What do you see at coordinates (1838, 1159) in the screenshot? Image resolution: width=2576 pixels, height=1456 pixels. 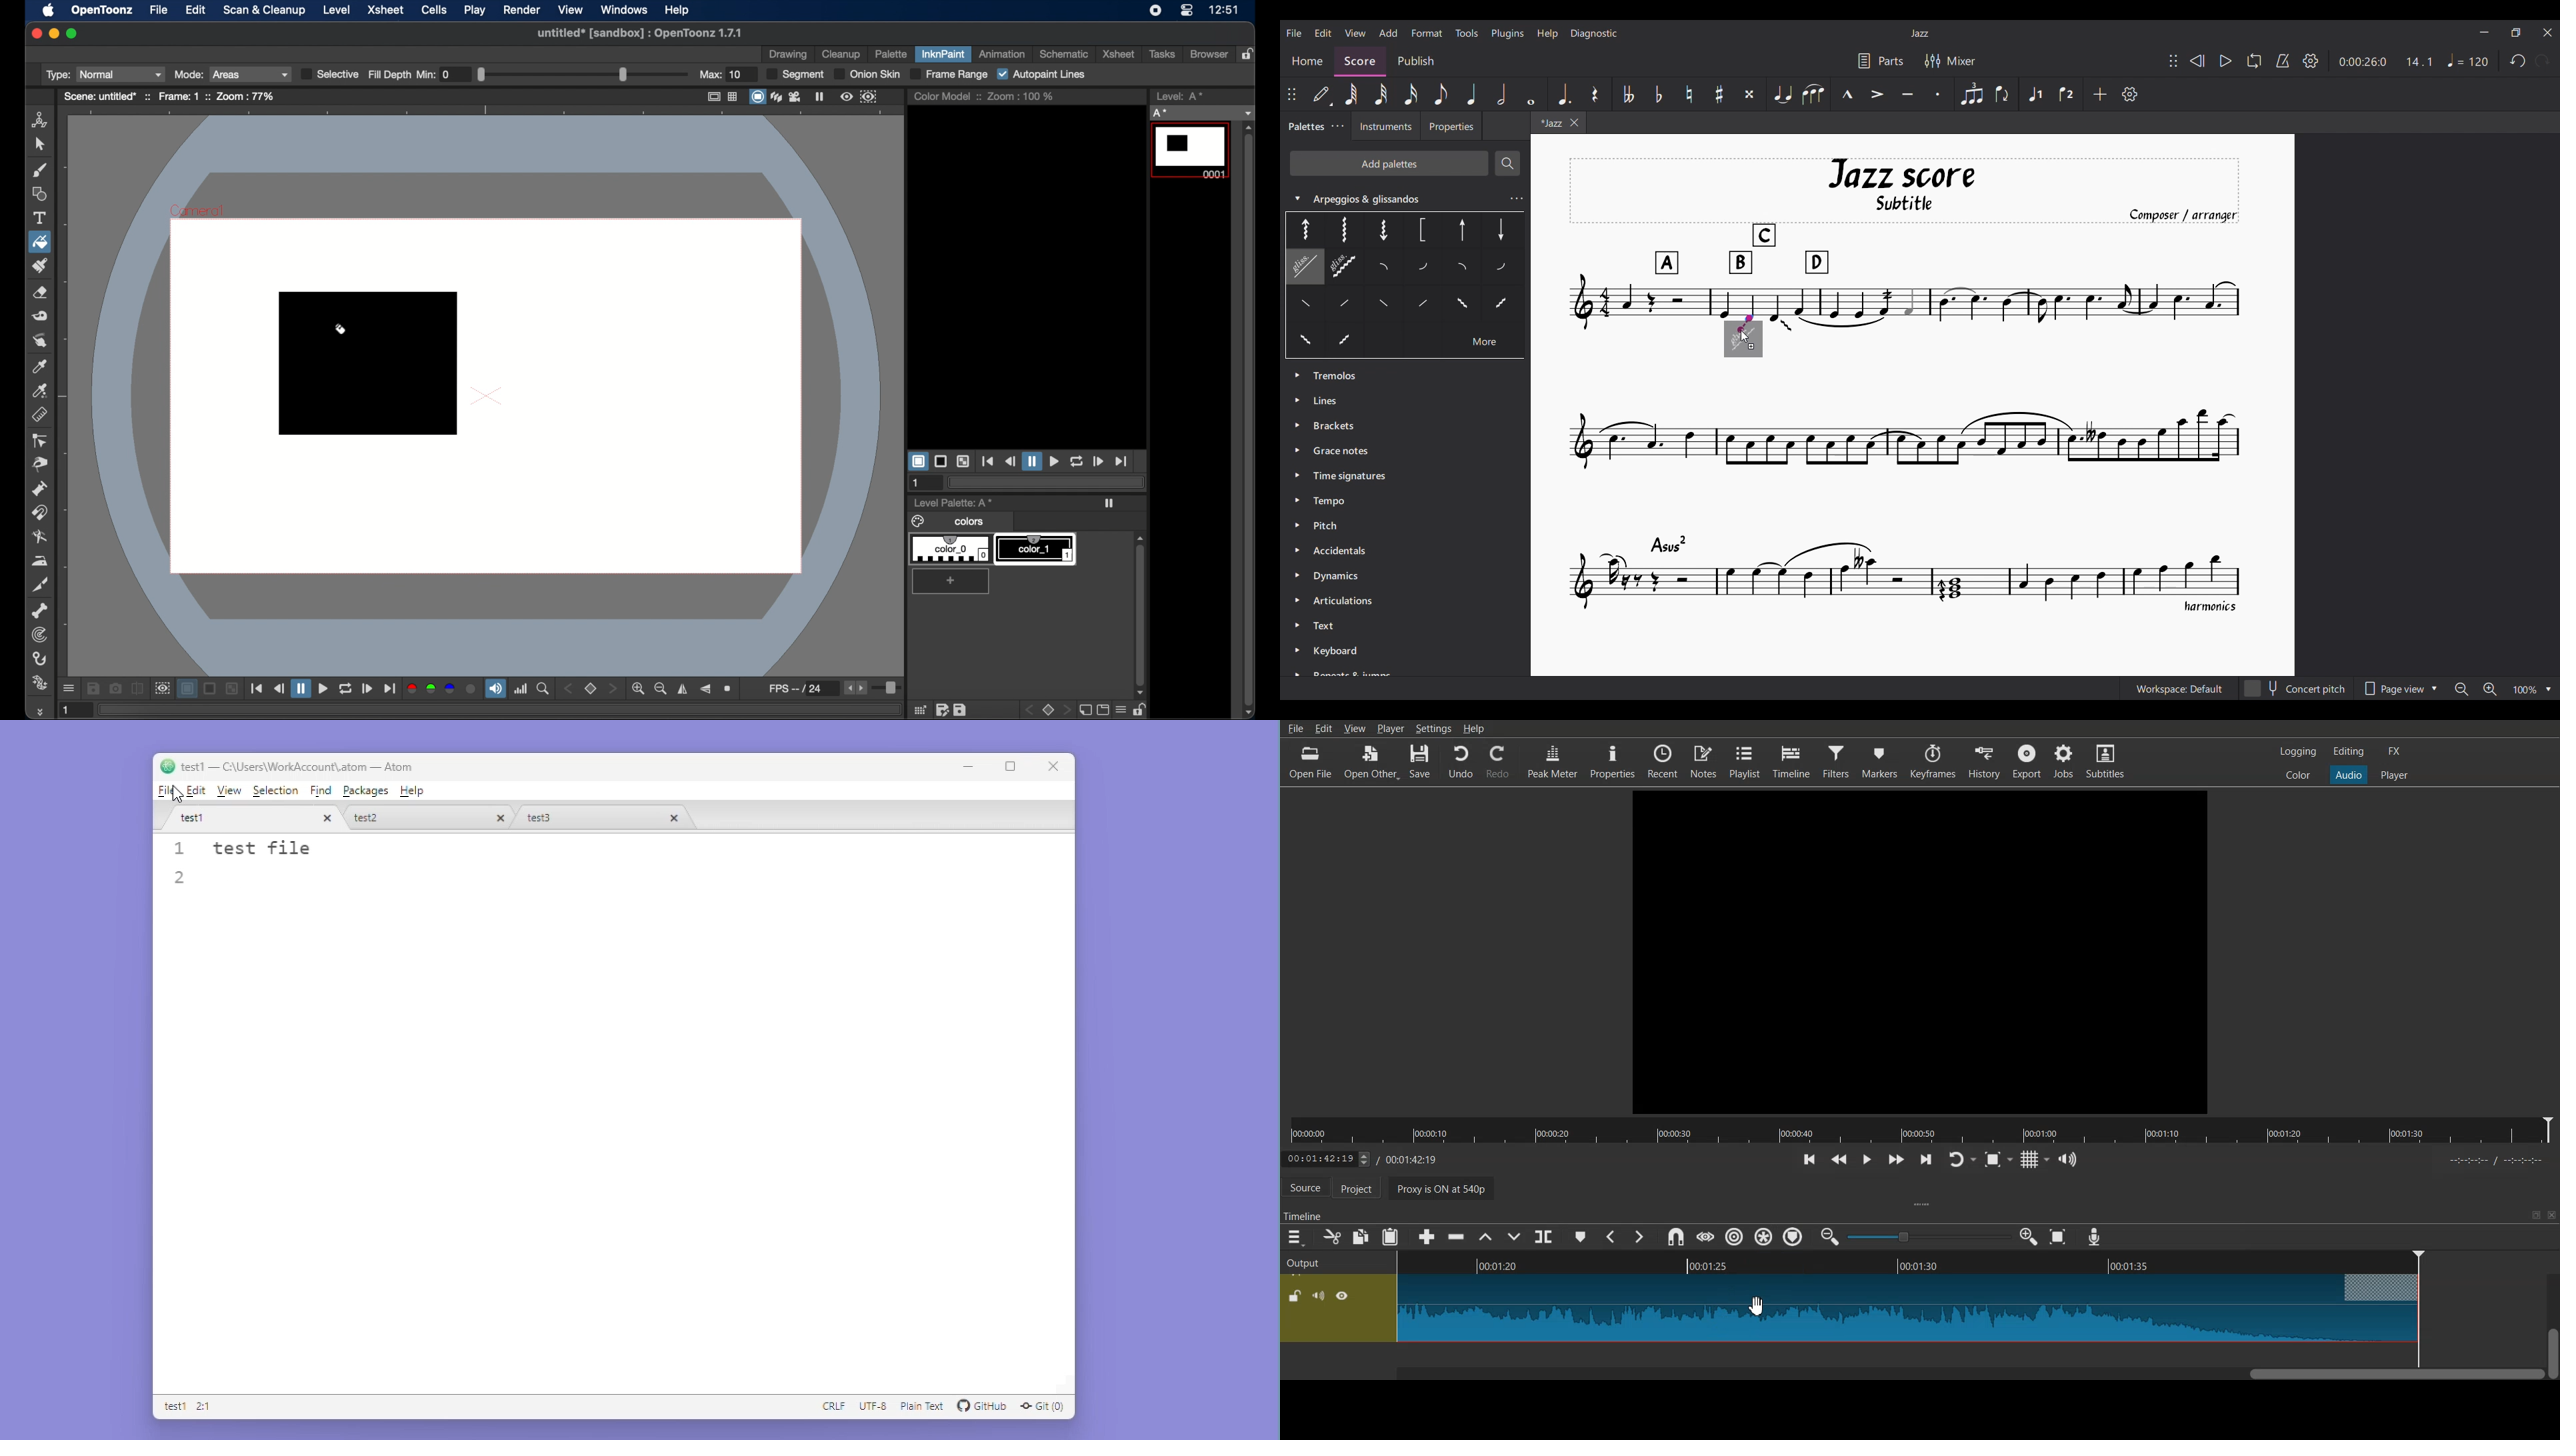 I see `Play quickly backwards` at bounding box center [1838, 1159].